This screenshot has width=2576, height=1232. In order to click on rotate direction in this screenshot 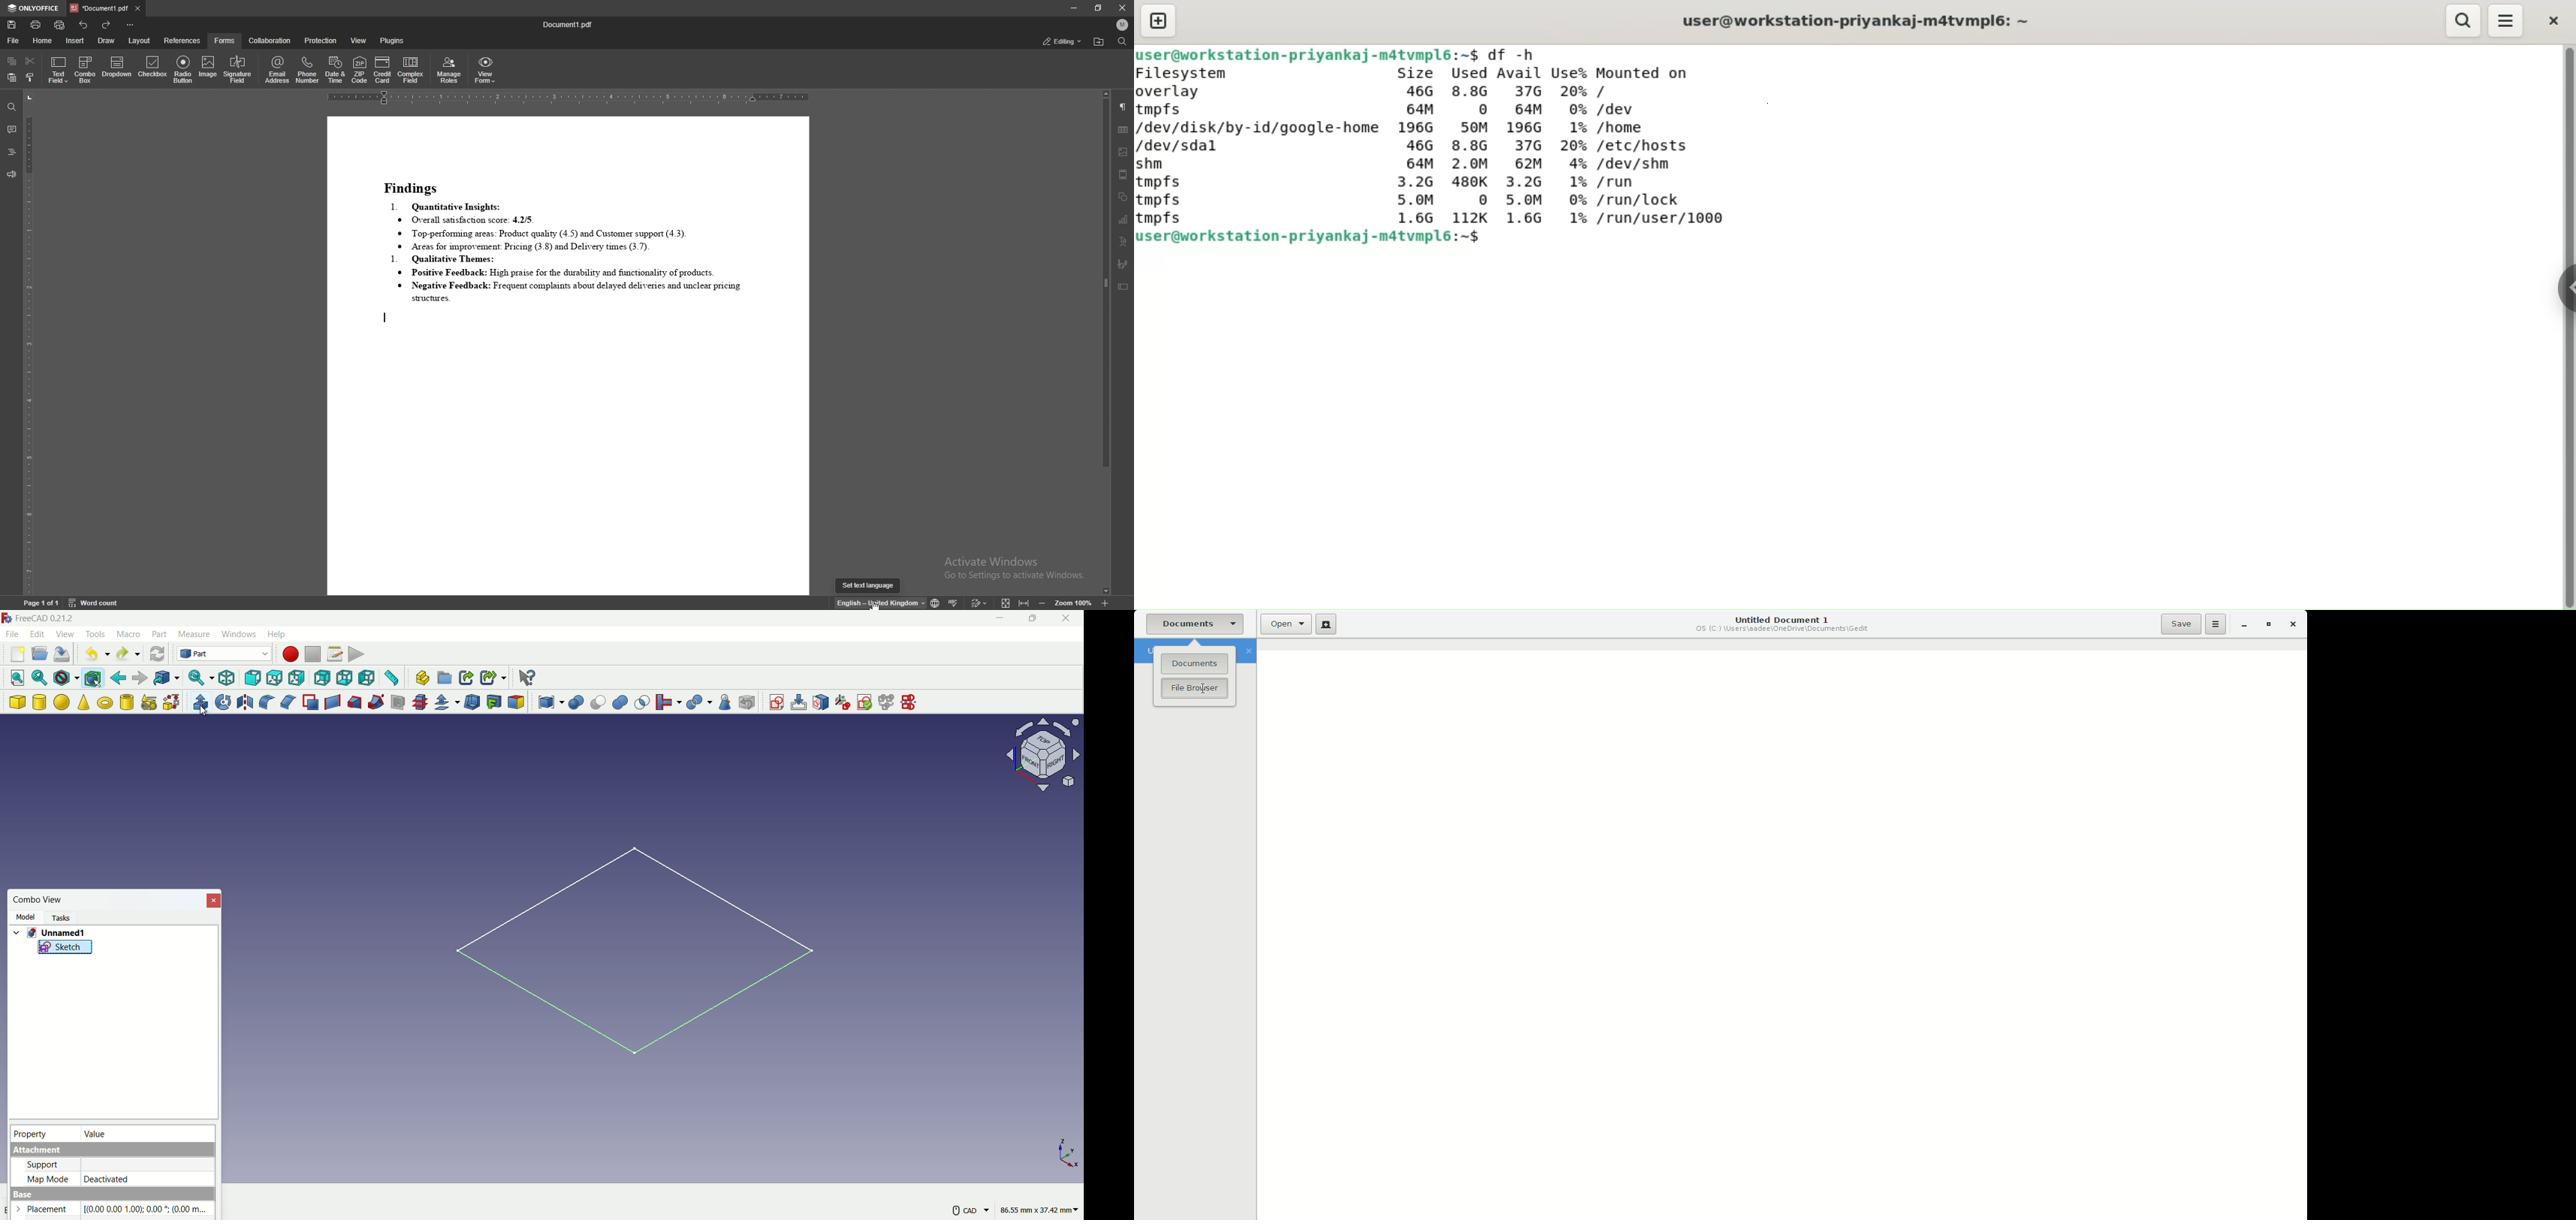, I will do `click(1046, 754)`.